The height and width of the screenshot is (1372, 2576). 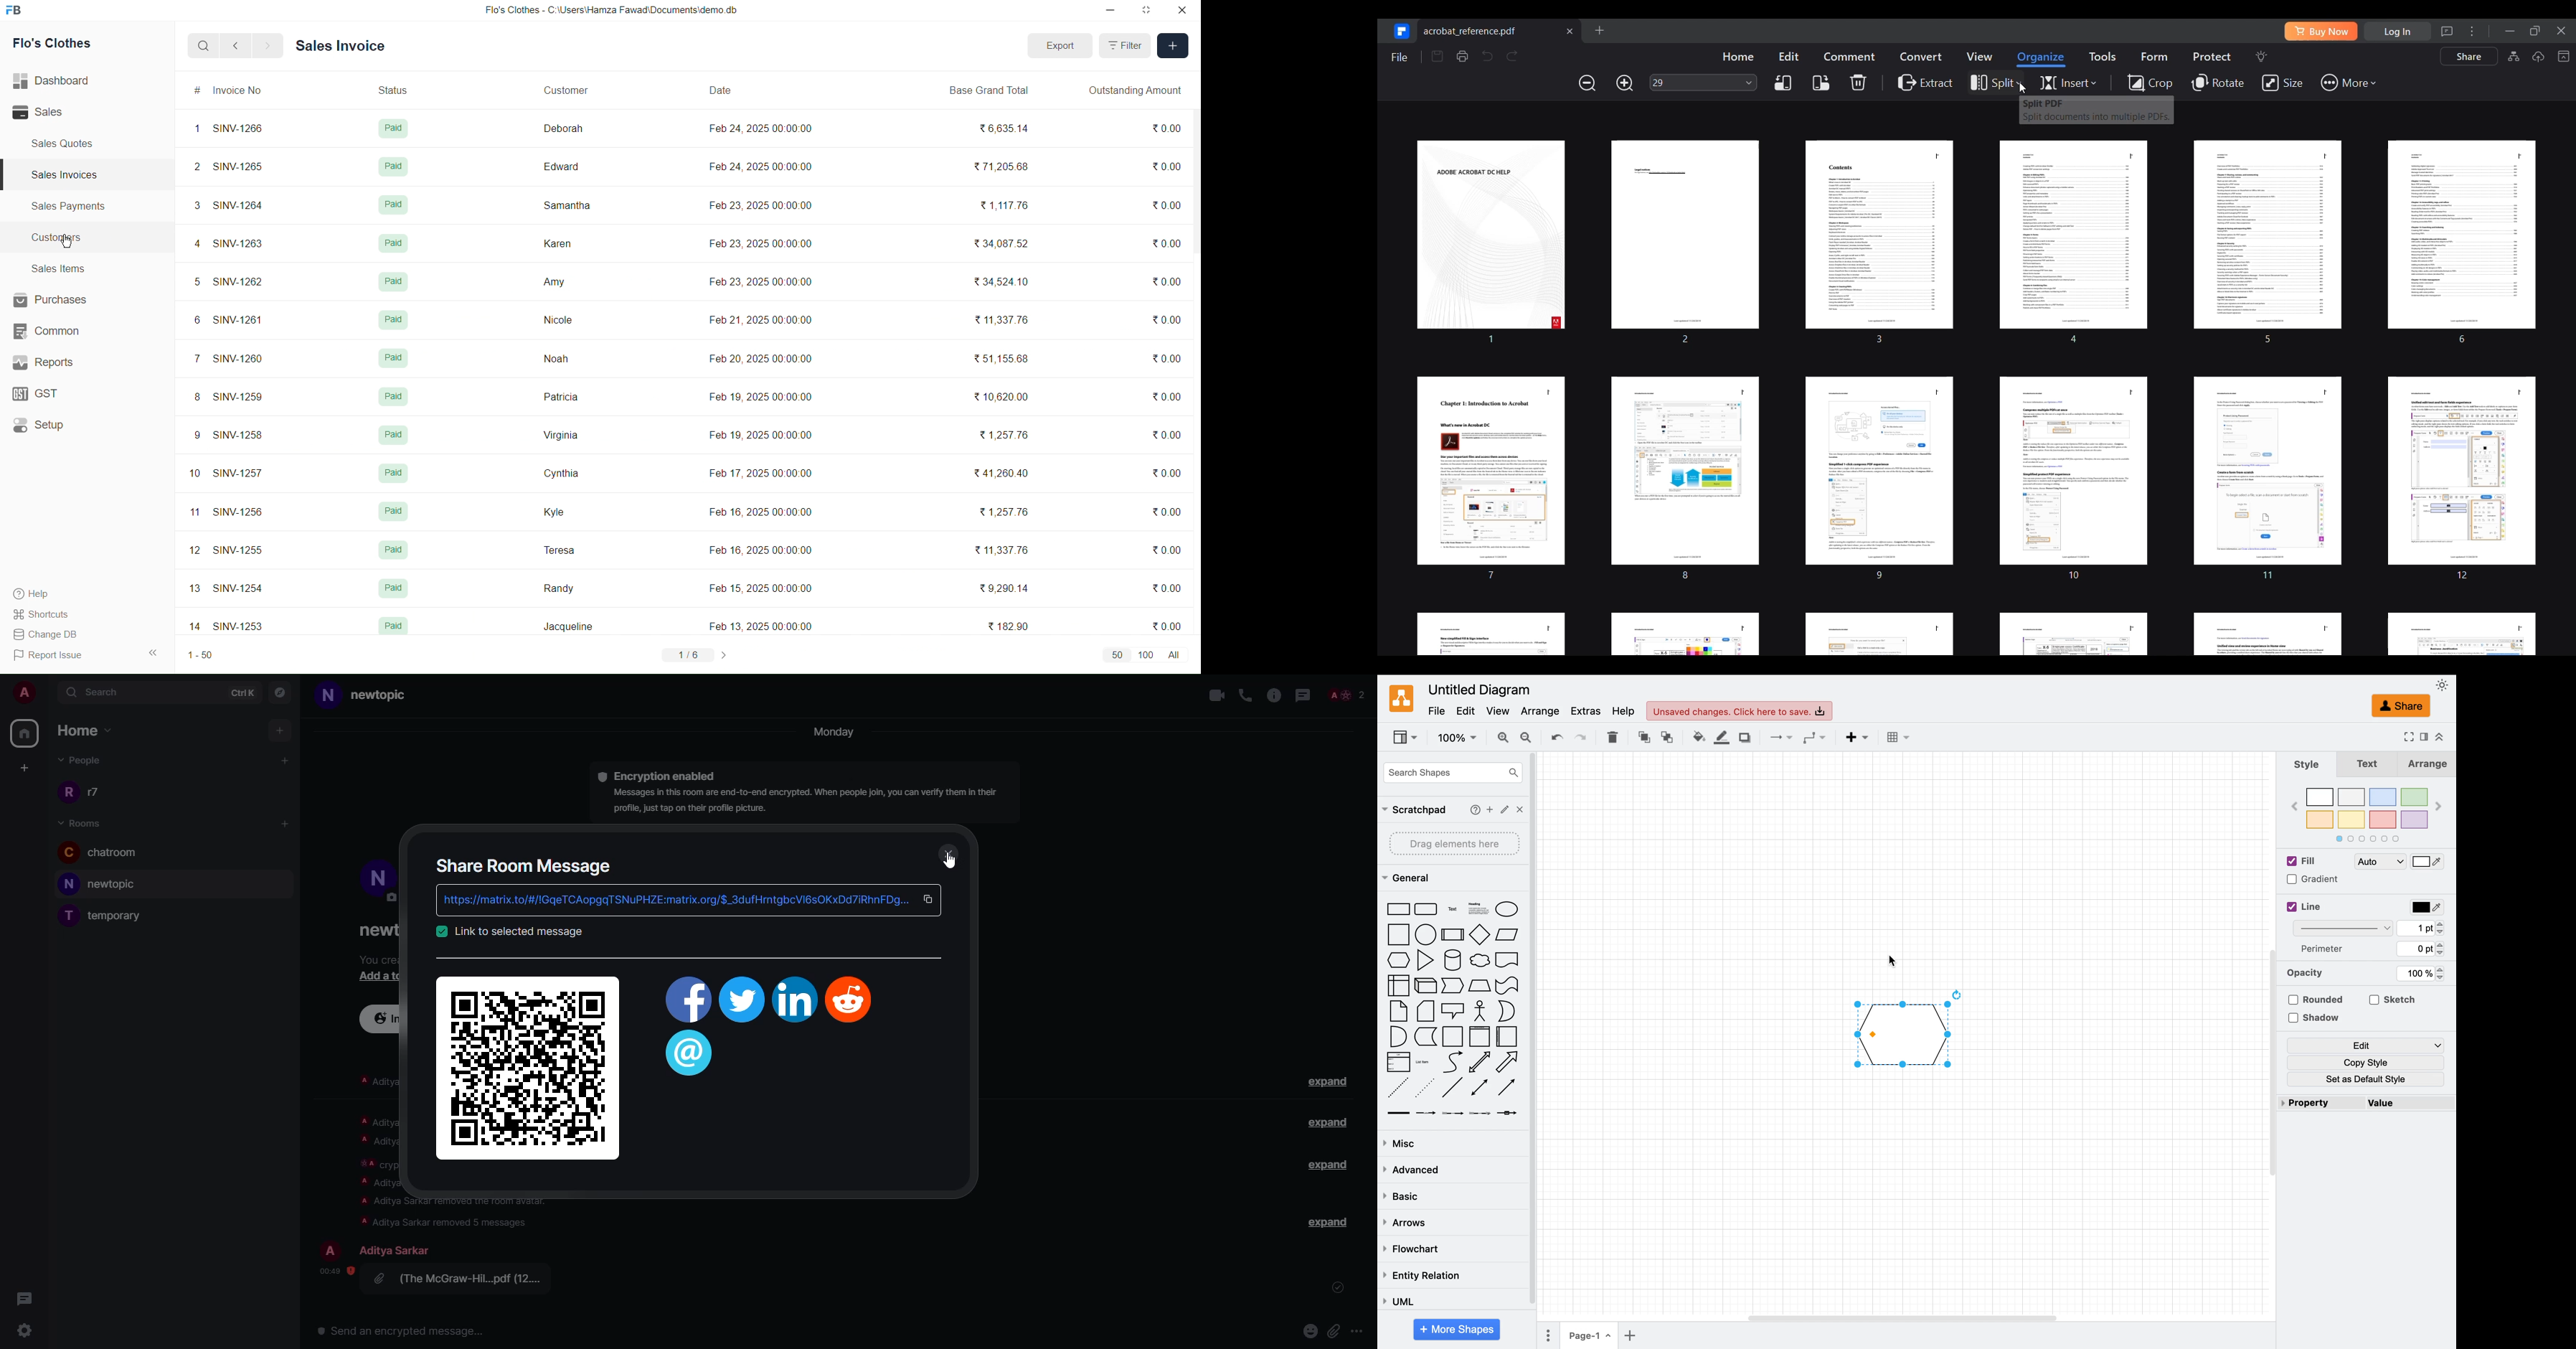 What do you see at coordinates (200, 45) in the screenshot?
I see `search` at bounding box center [200, 45].